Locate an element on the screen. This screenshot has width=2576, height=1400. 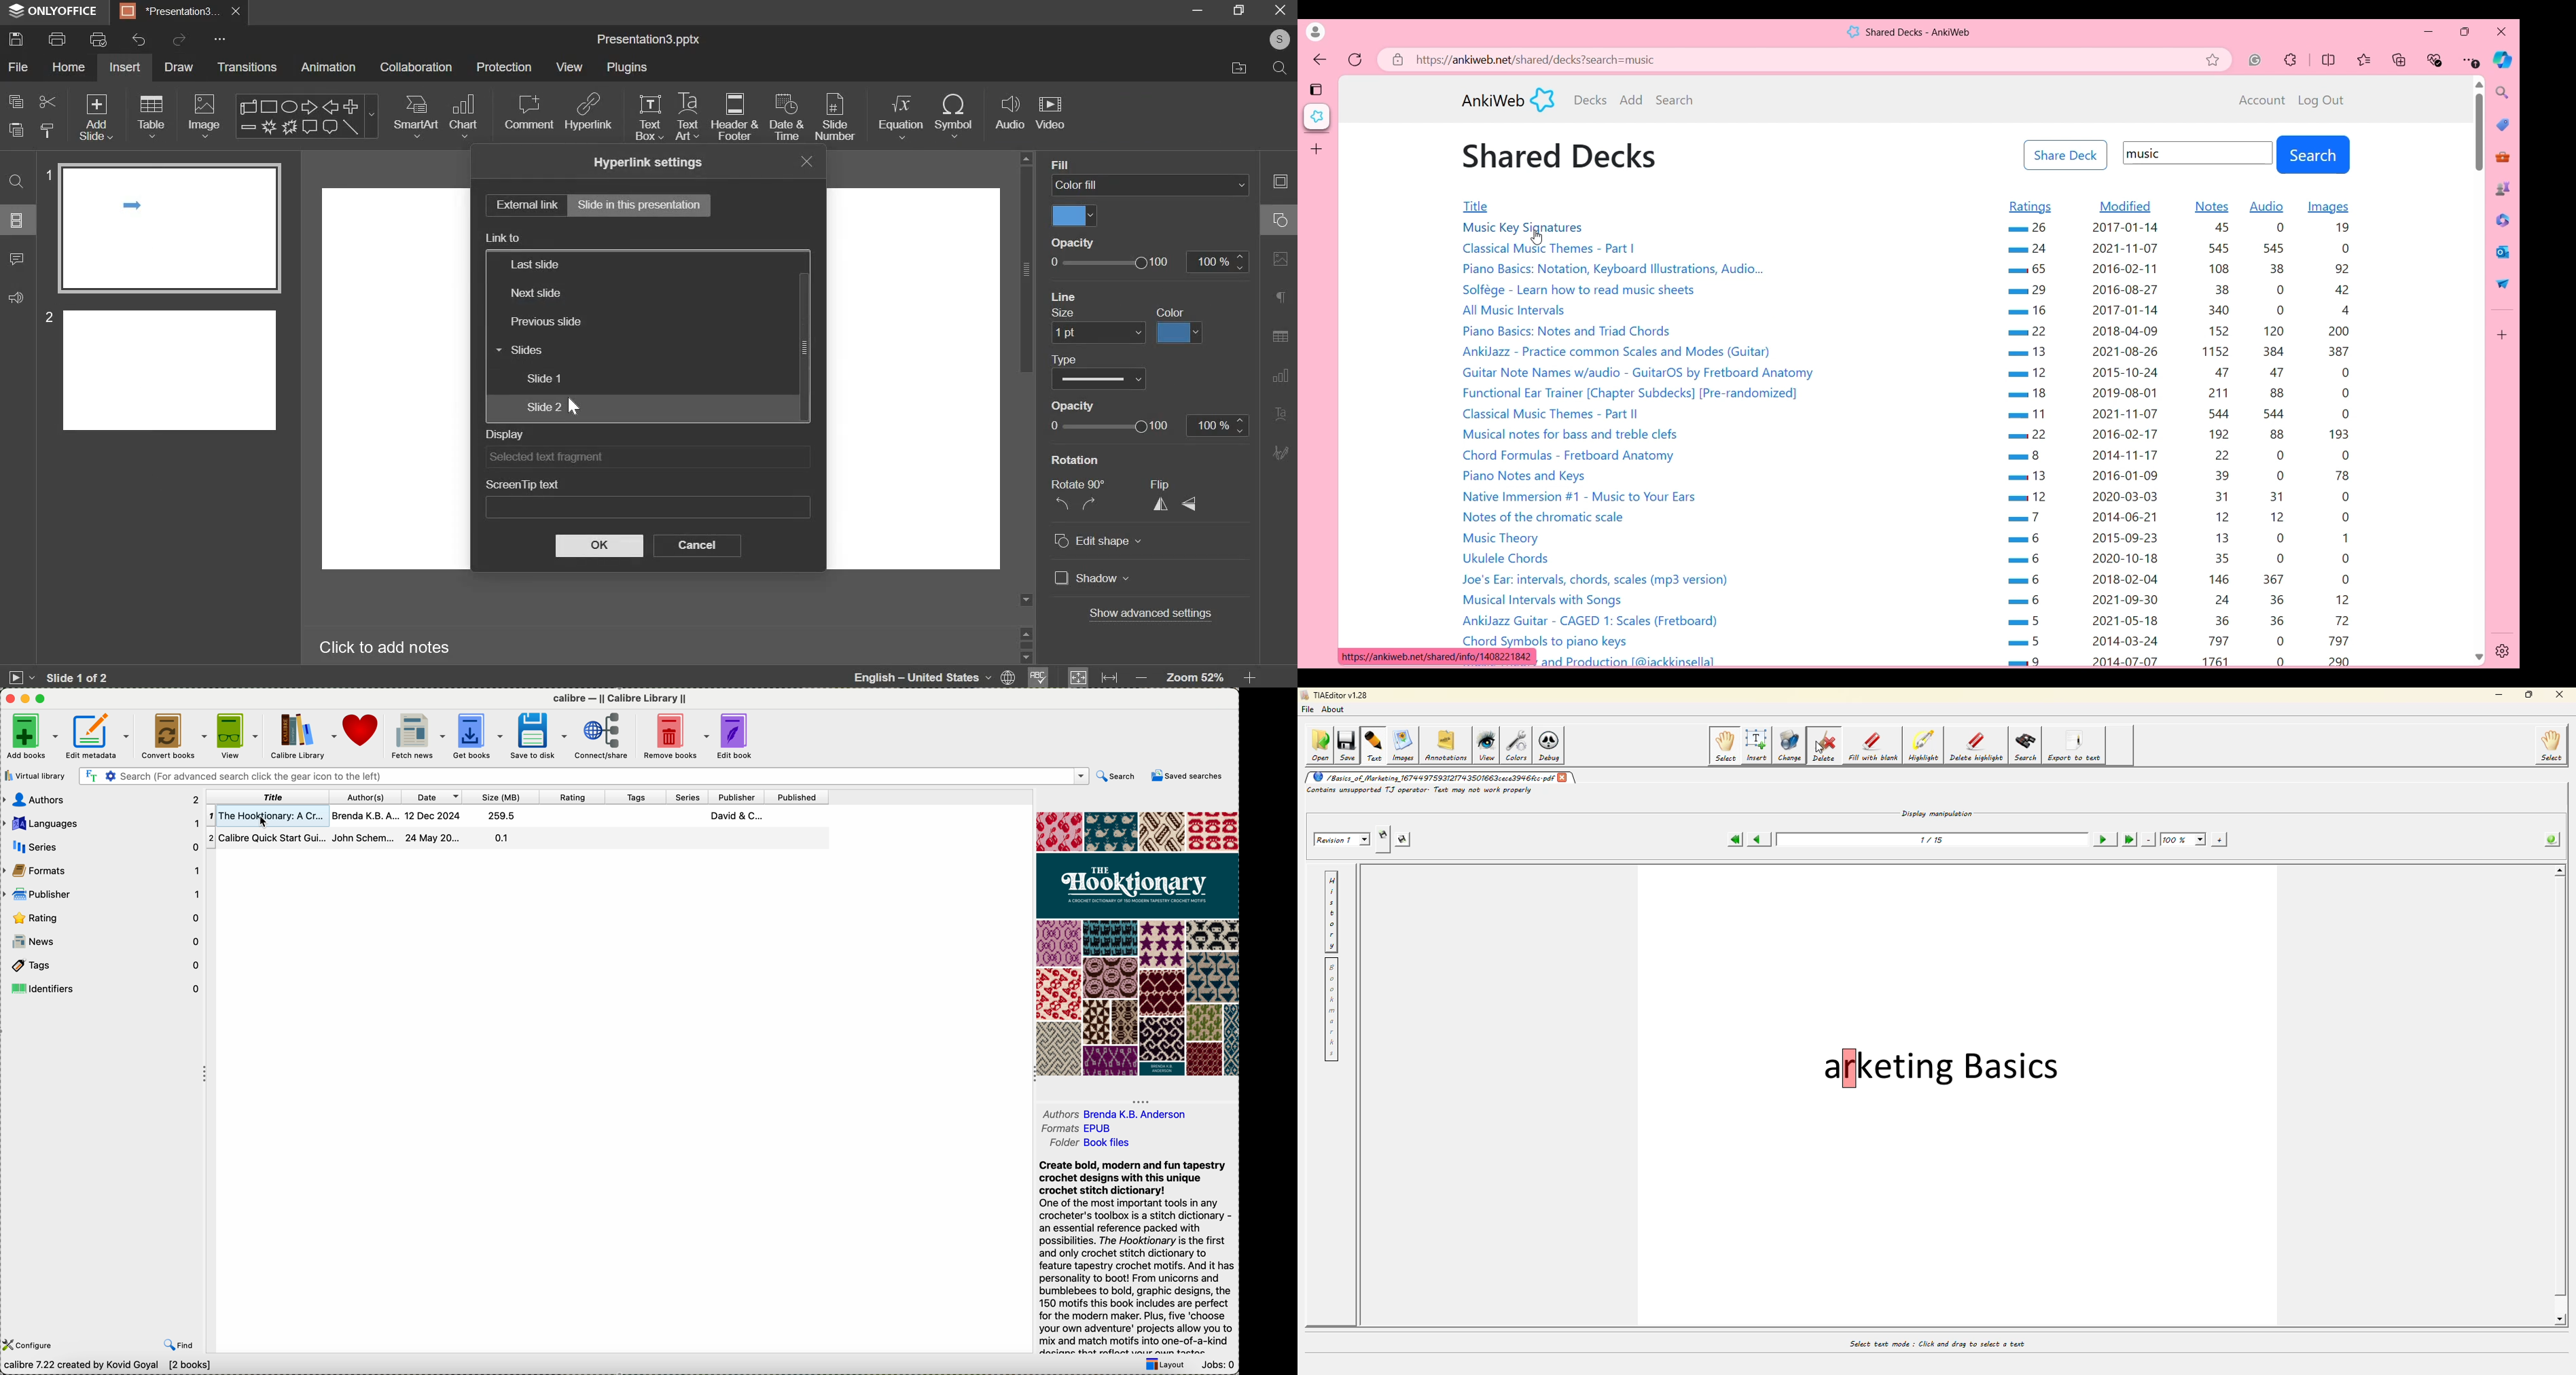
collaboration is located at coordinates (416, 67).